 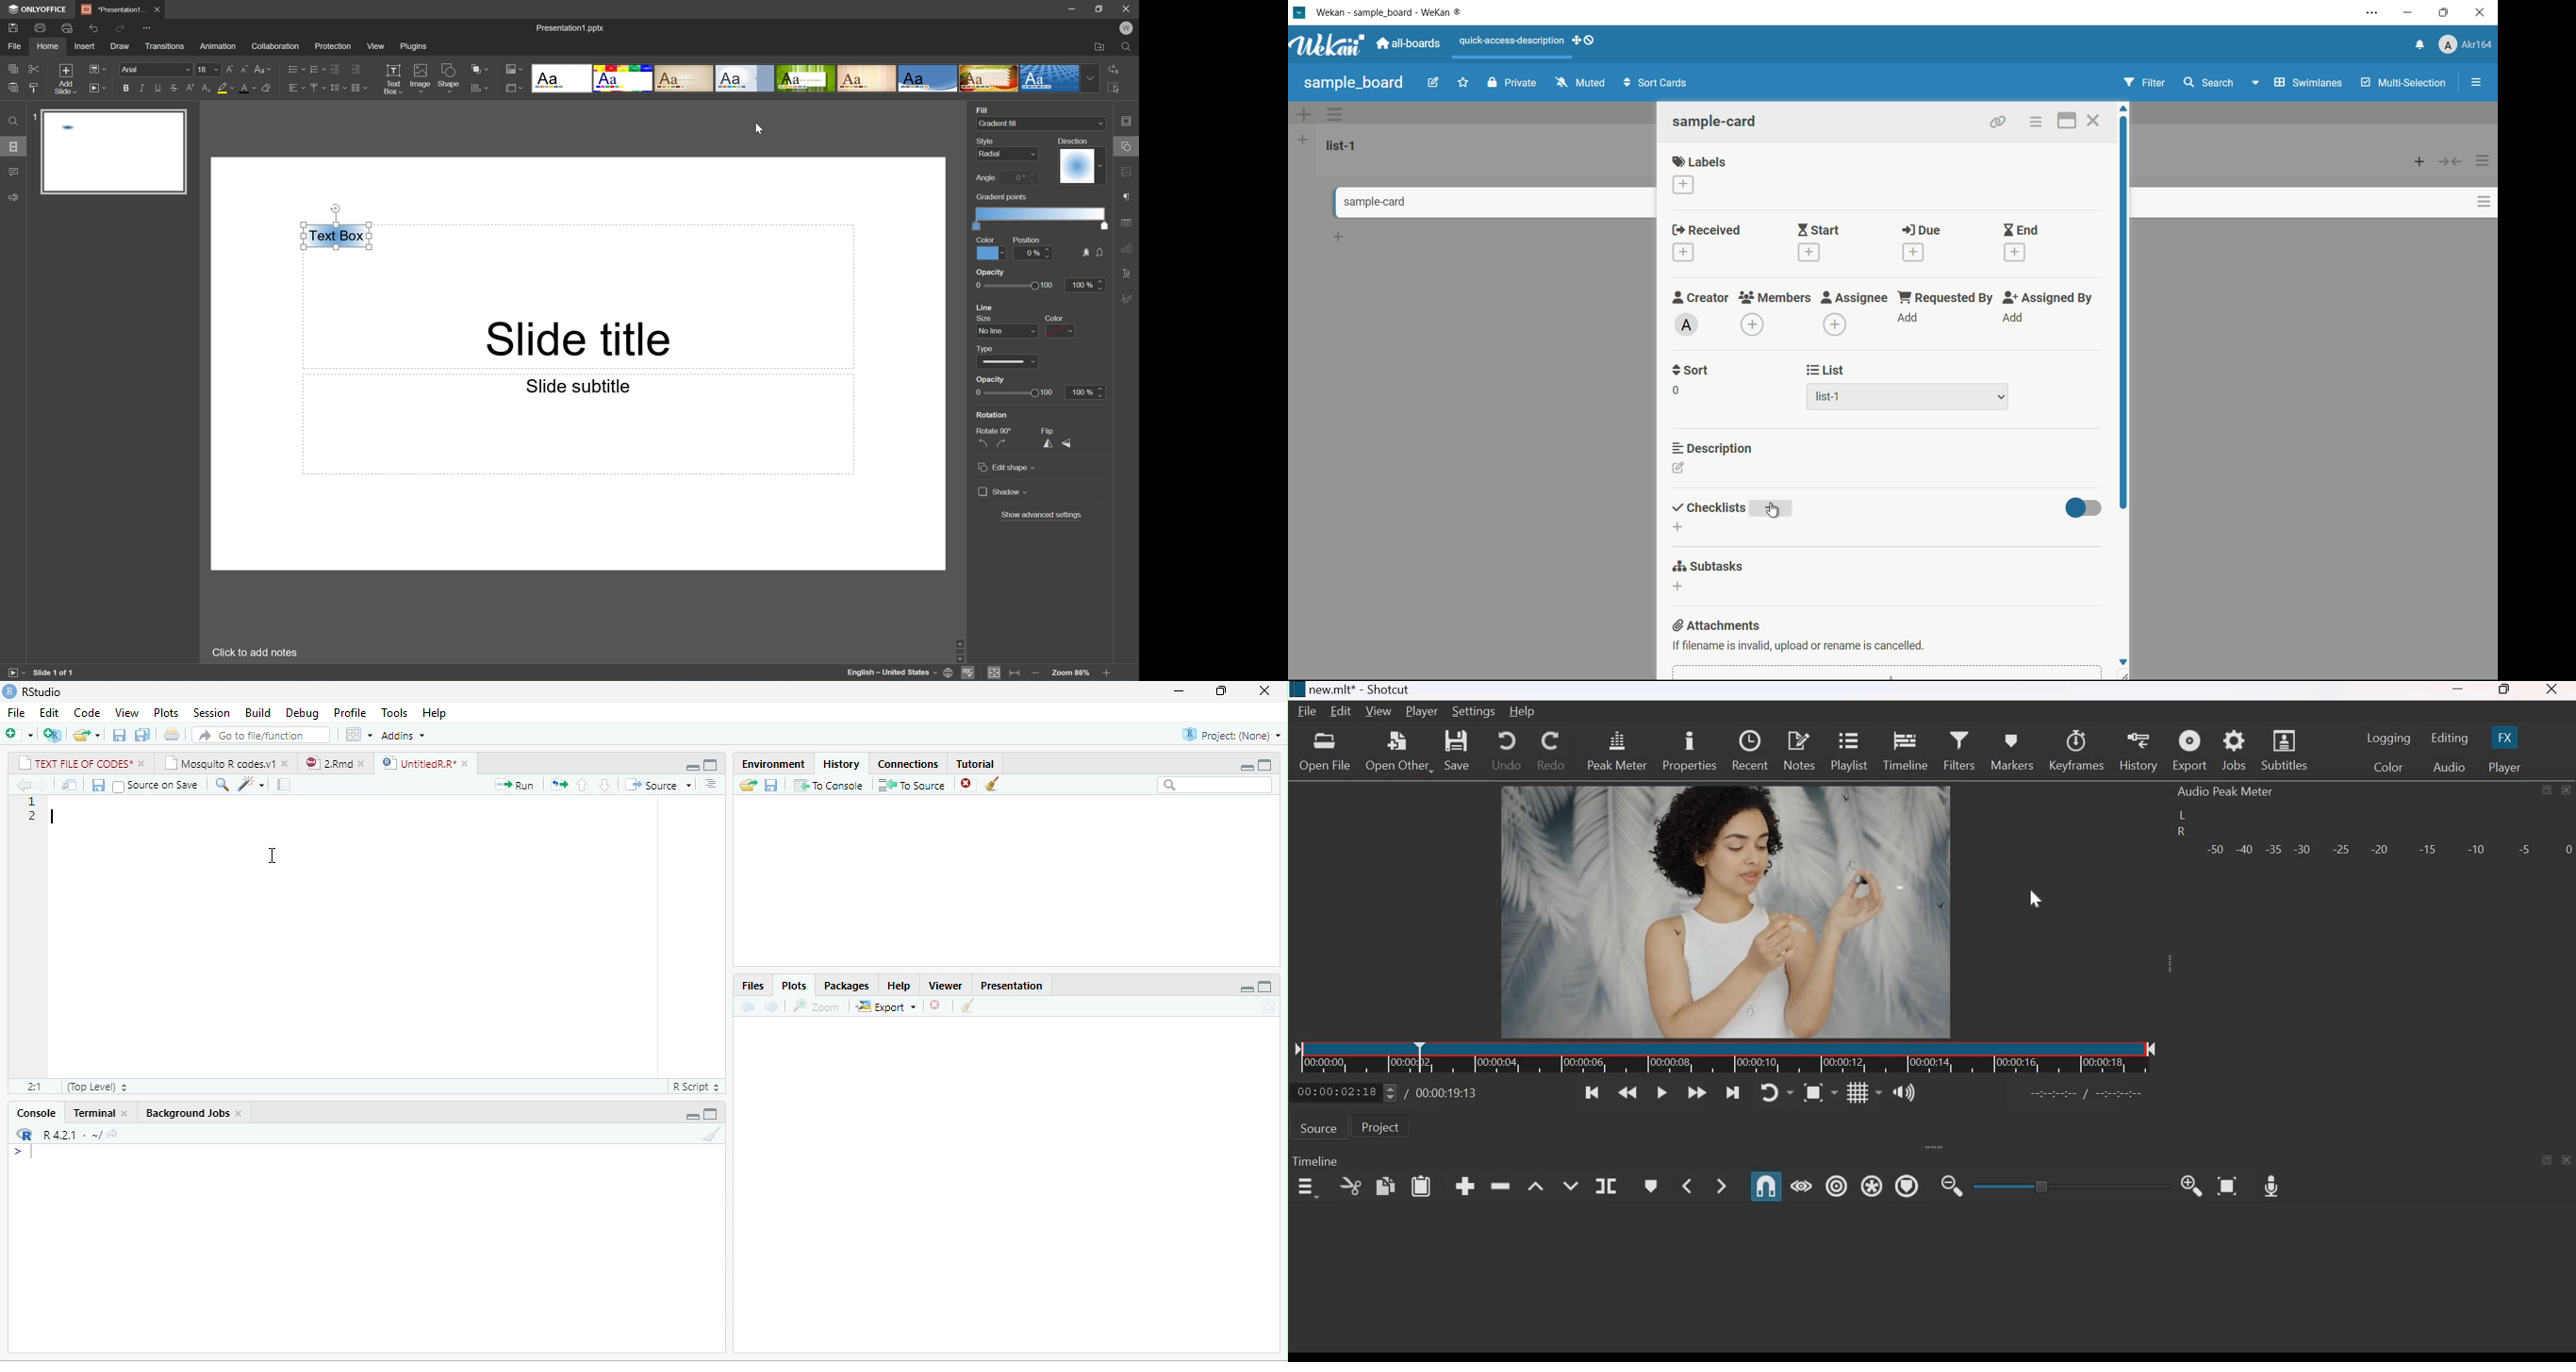 What do you see at coordinates (559, 785) in the screenshot?
I see `rerun` at bounding box center [559, 785].